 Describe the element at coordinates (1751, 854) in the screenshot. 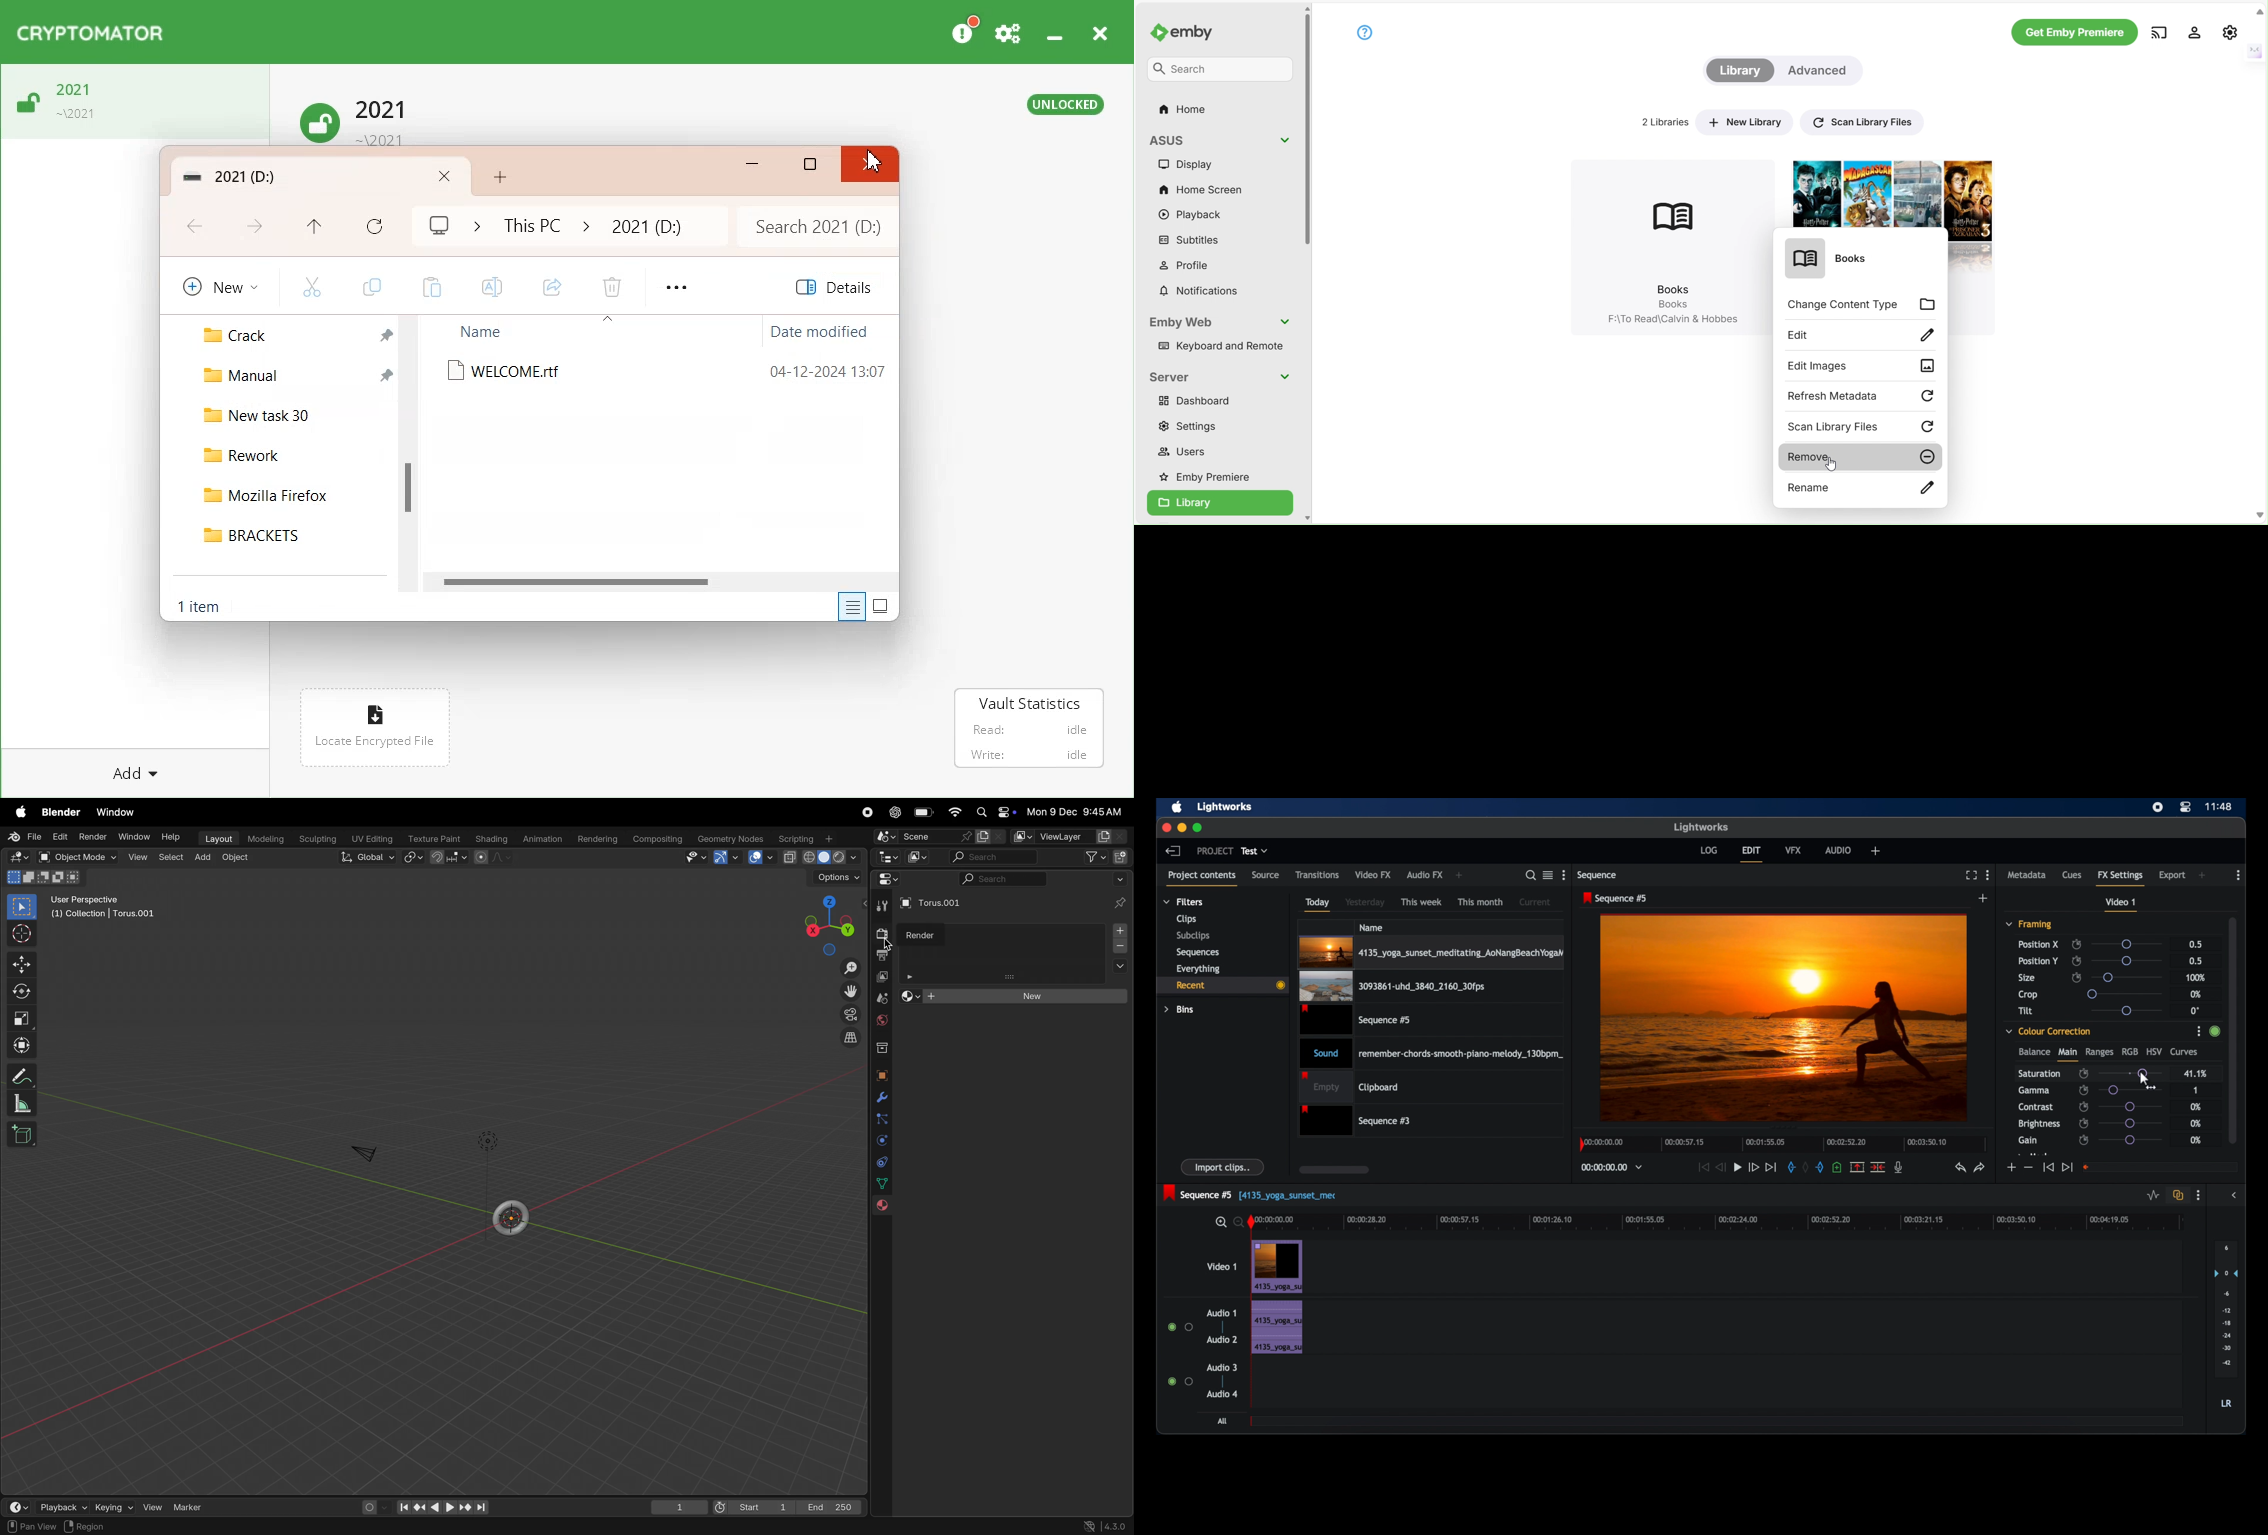

I see `edit` at that location.